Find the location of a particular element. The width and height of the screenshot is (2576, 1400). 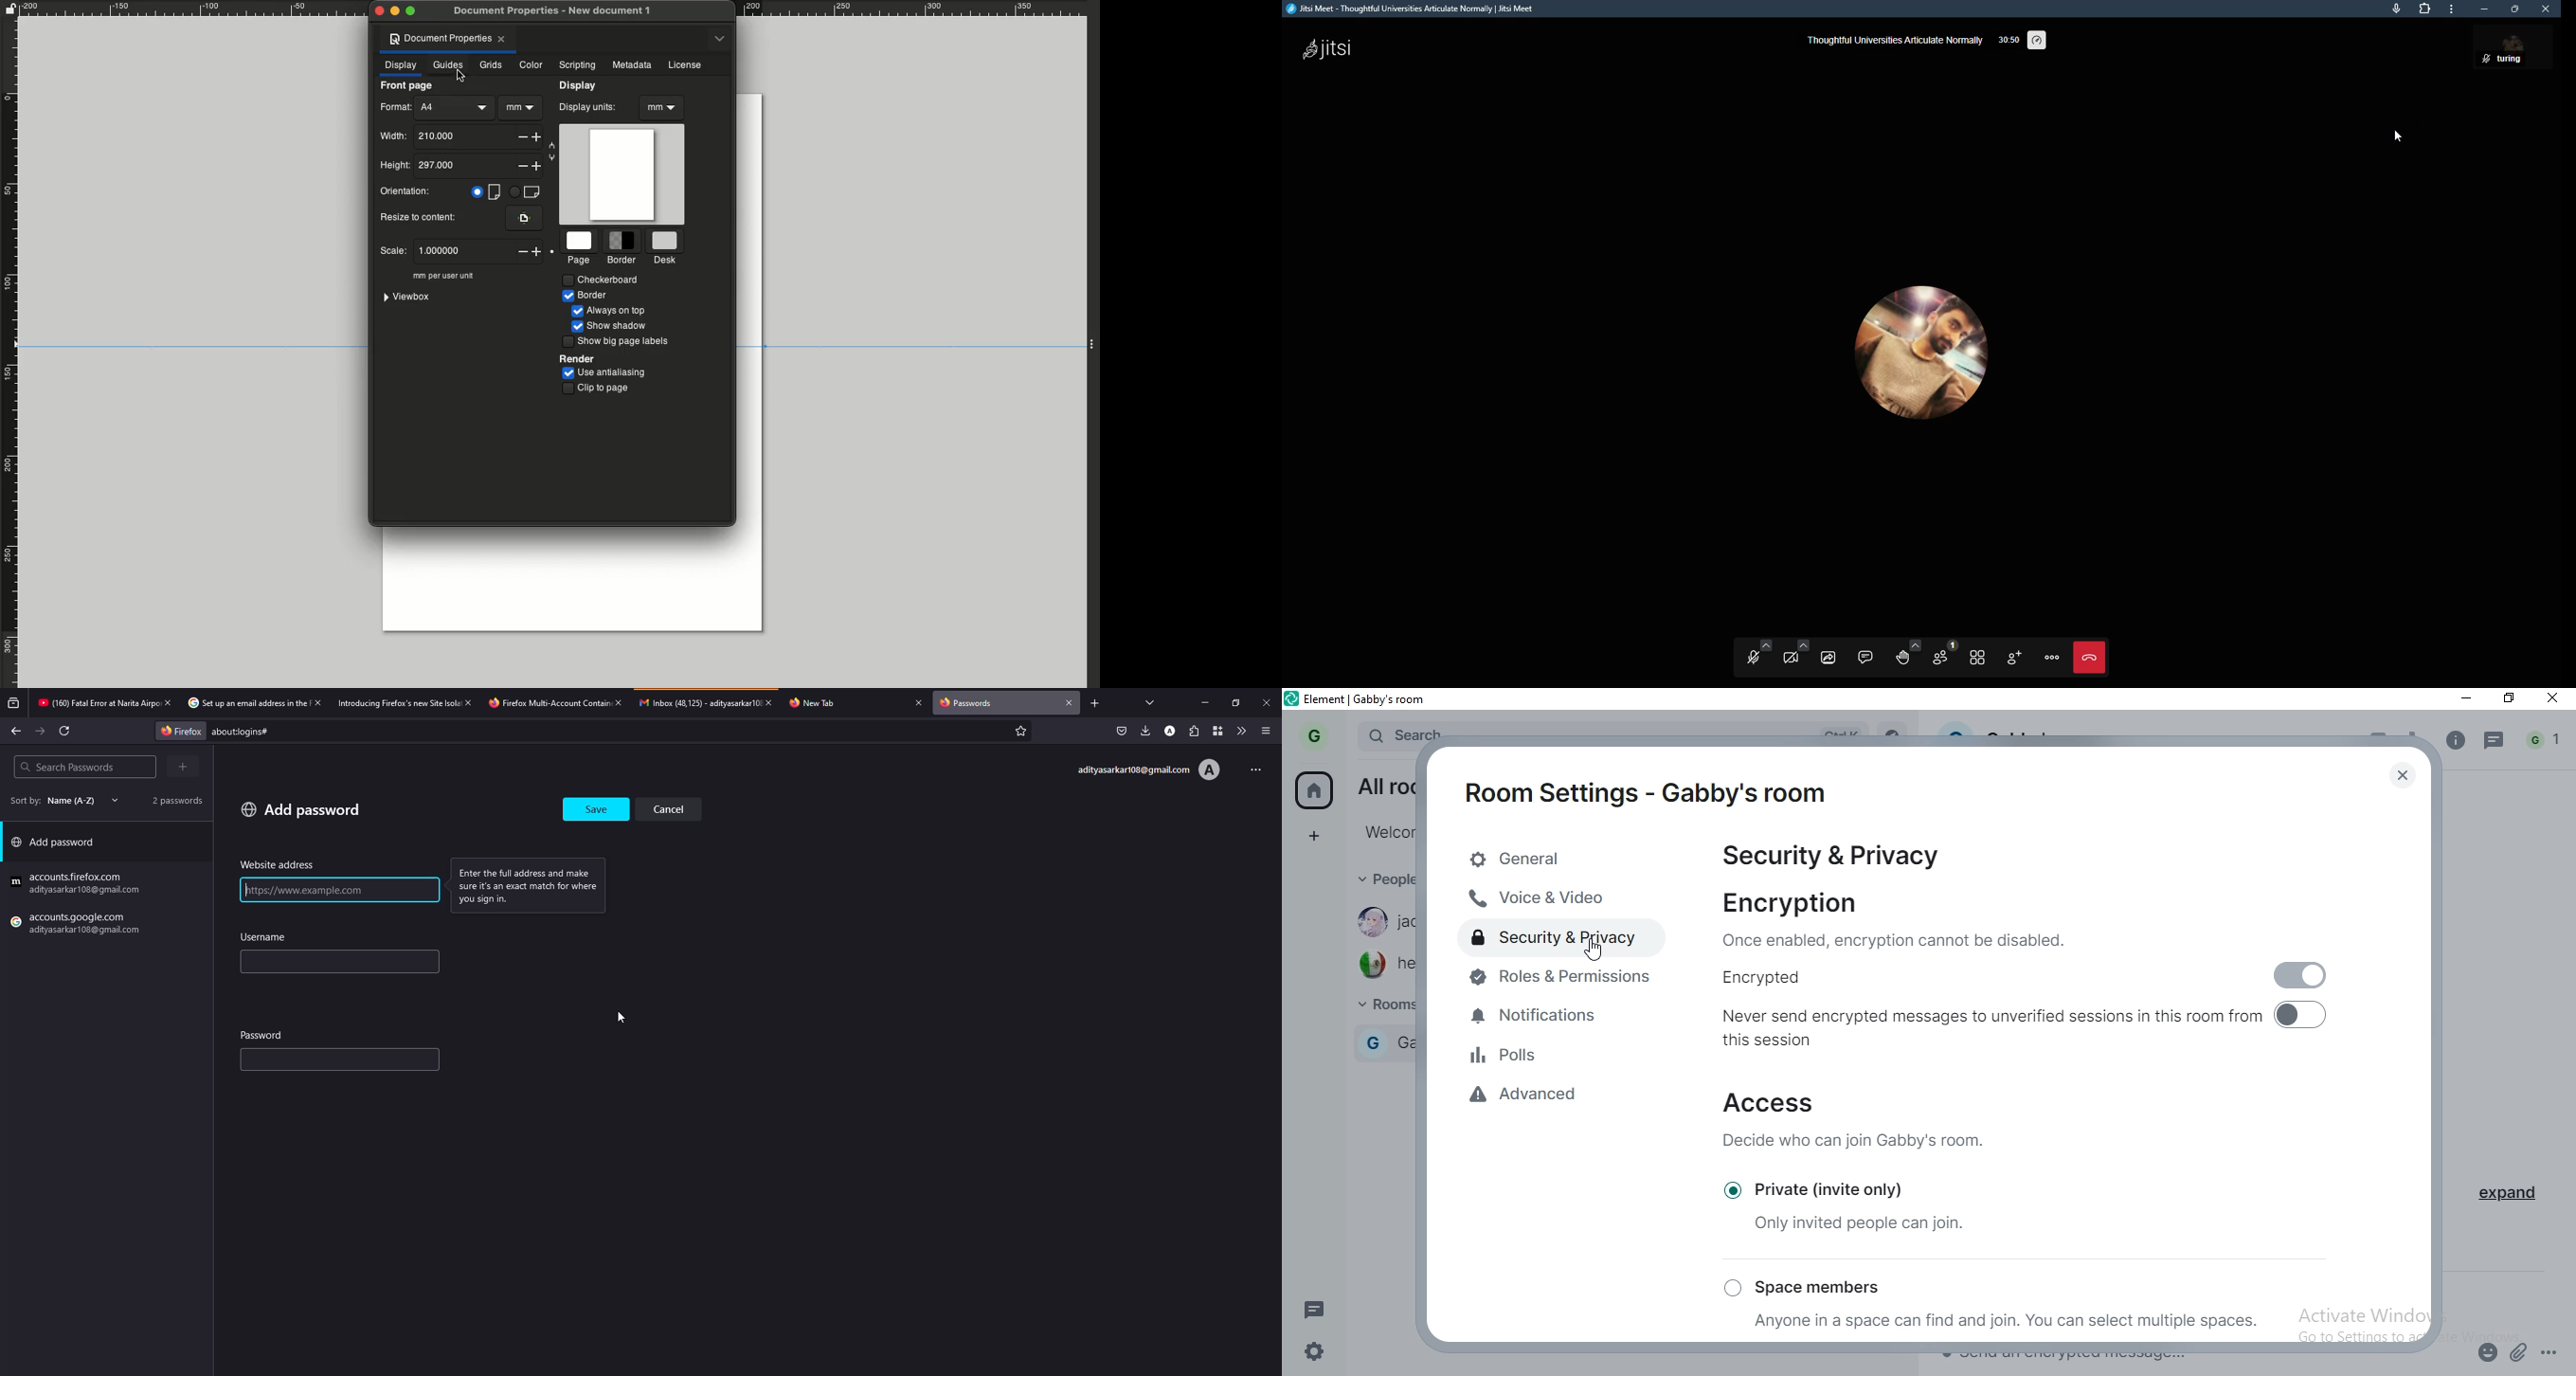

space members is located at coordinates (1809, 1287).